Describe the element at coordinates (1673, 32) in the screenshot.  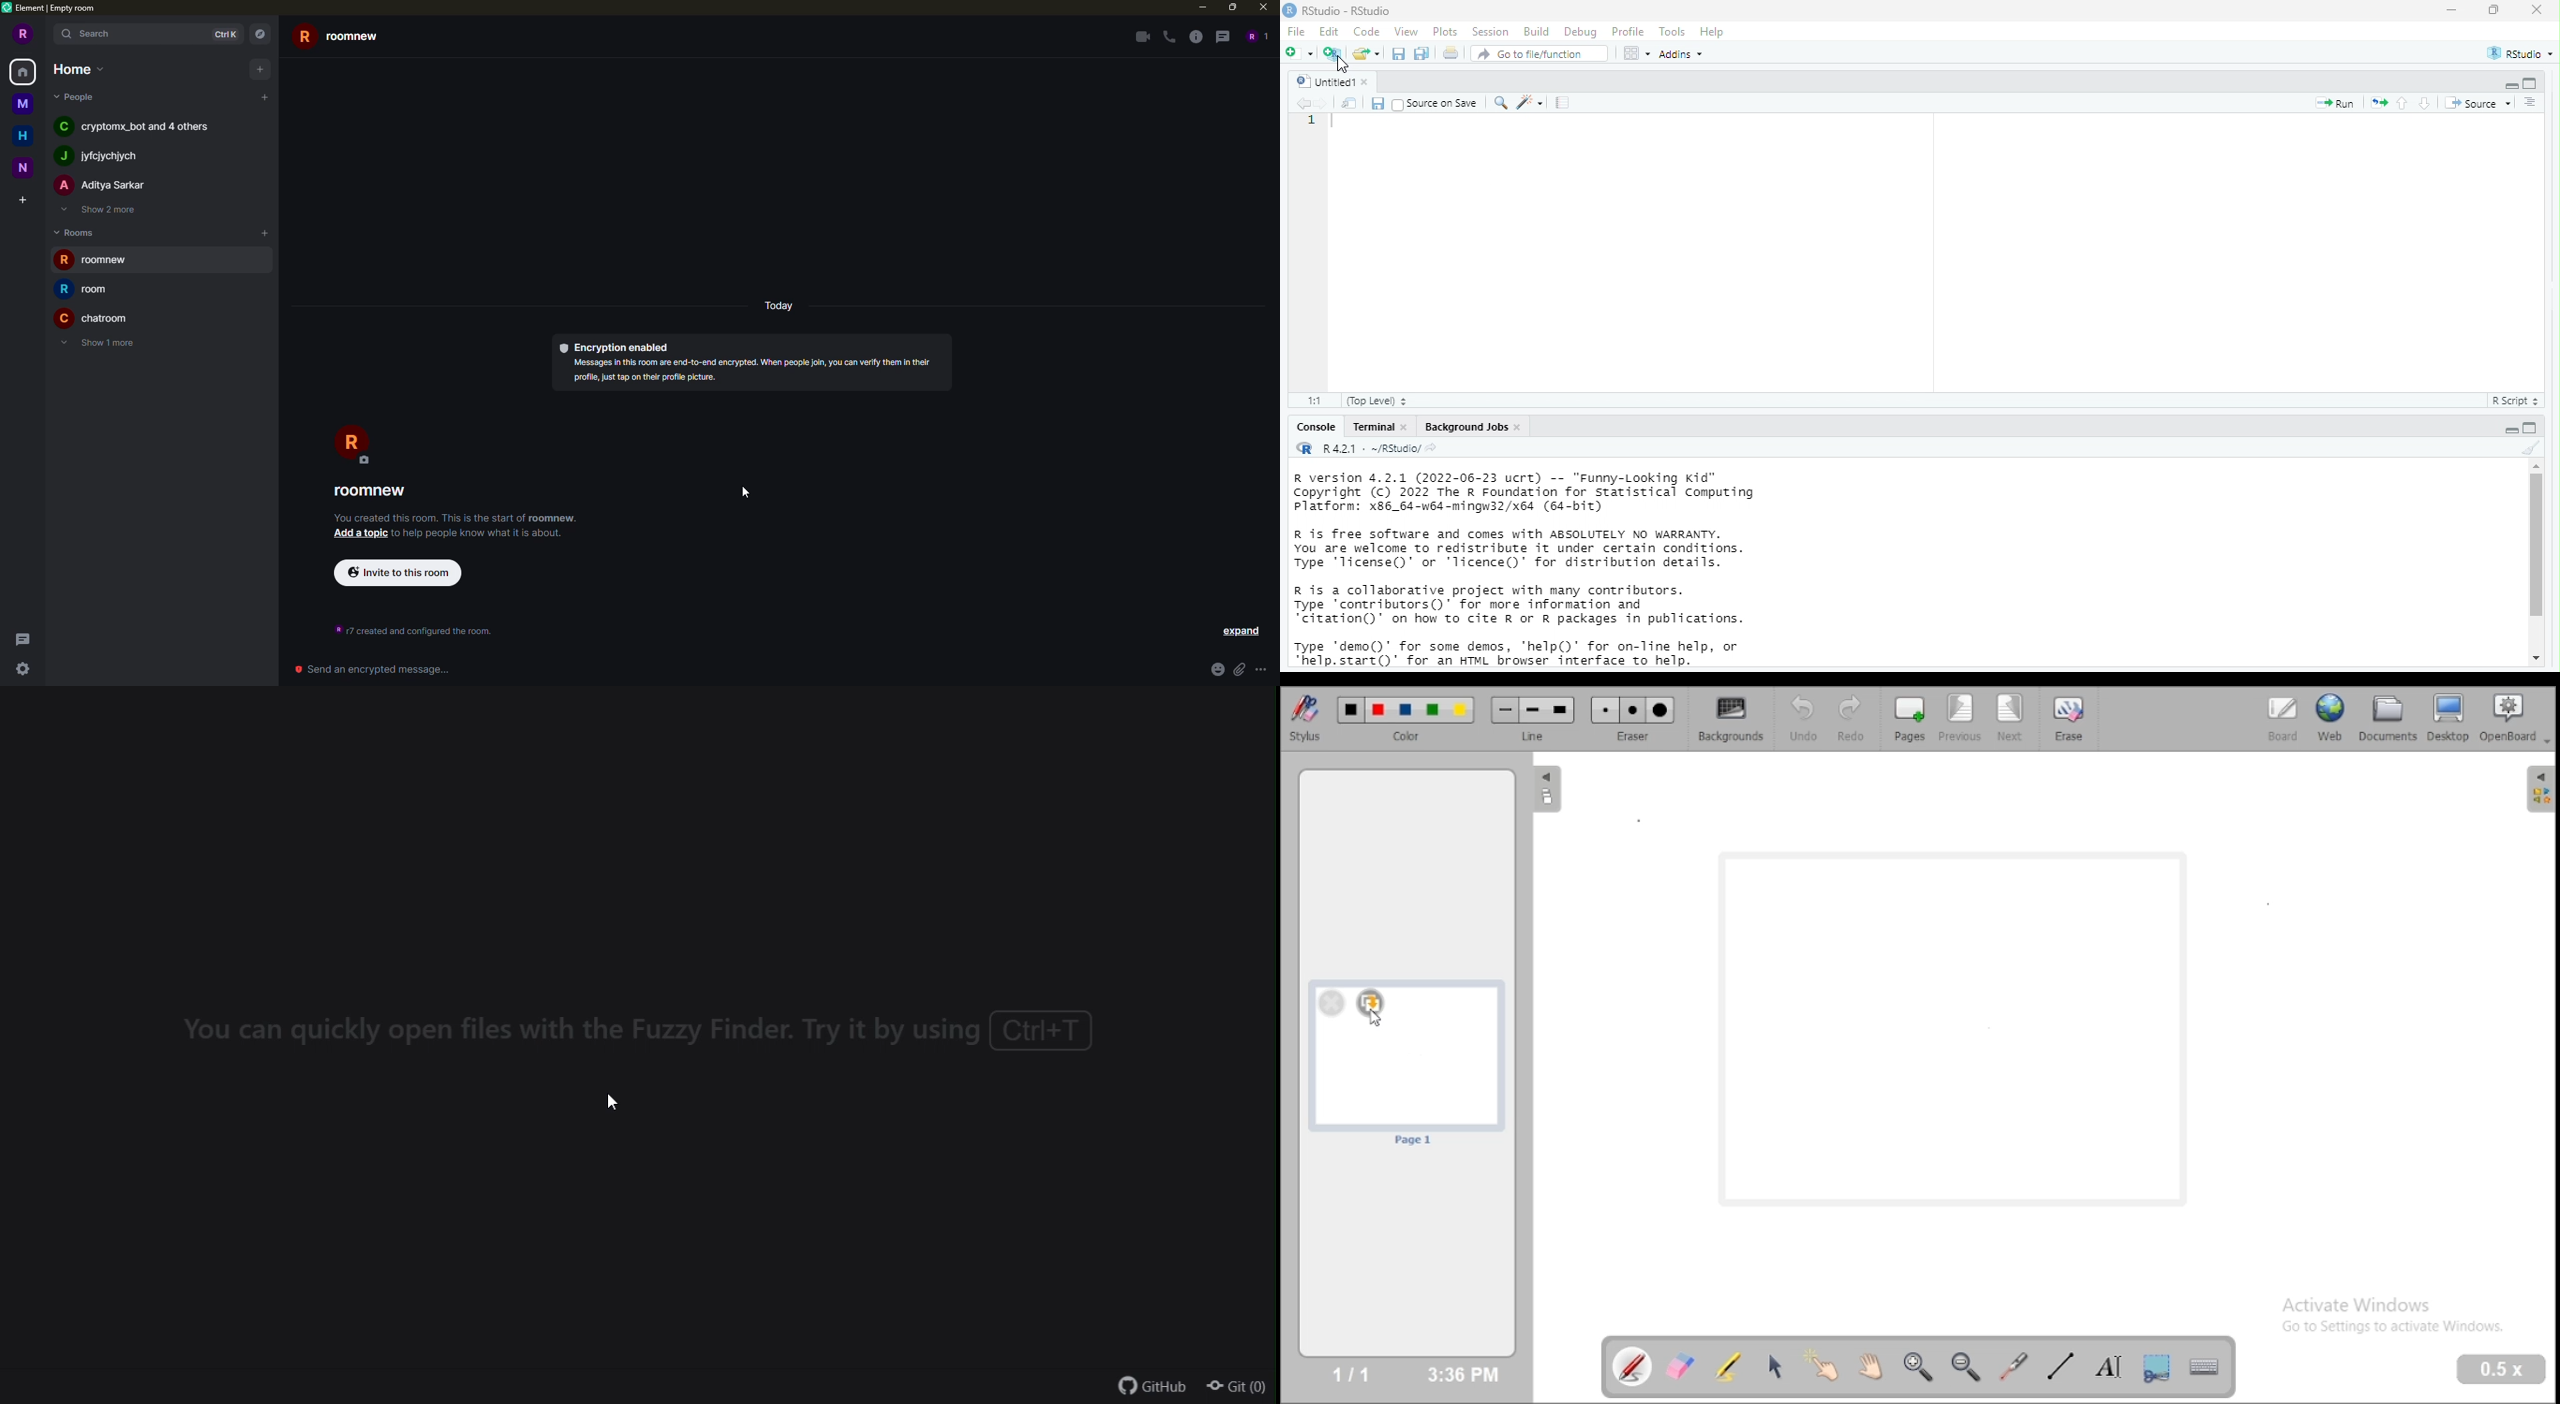
I see `tools` at that location.